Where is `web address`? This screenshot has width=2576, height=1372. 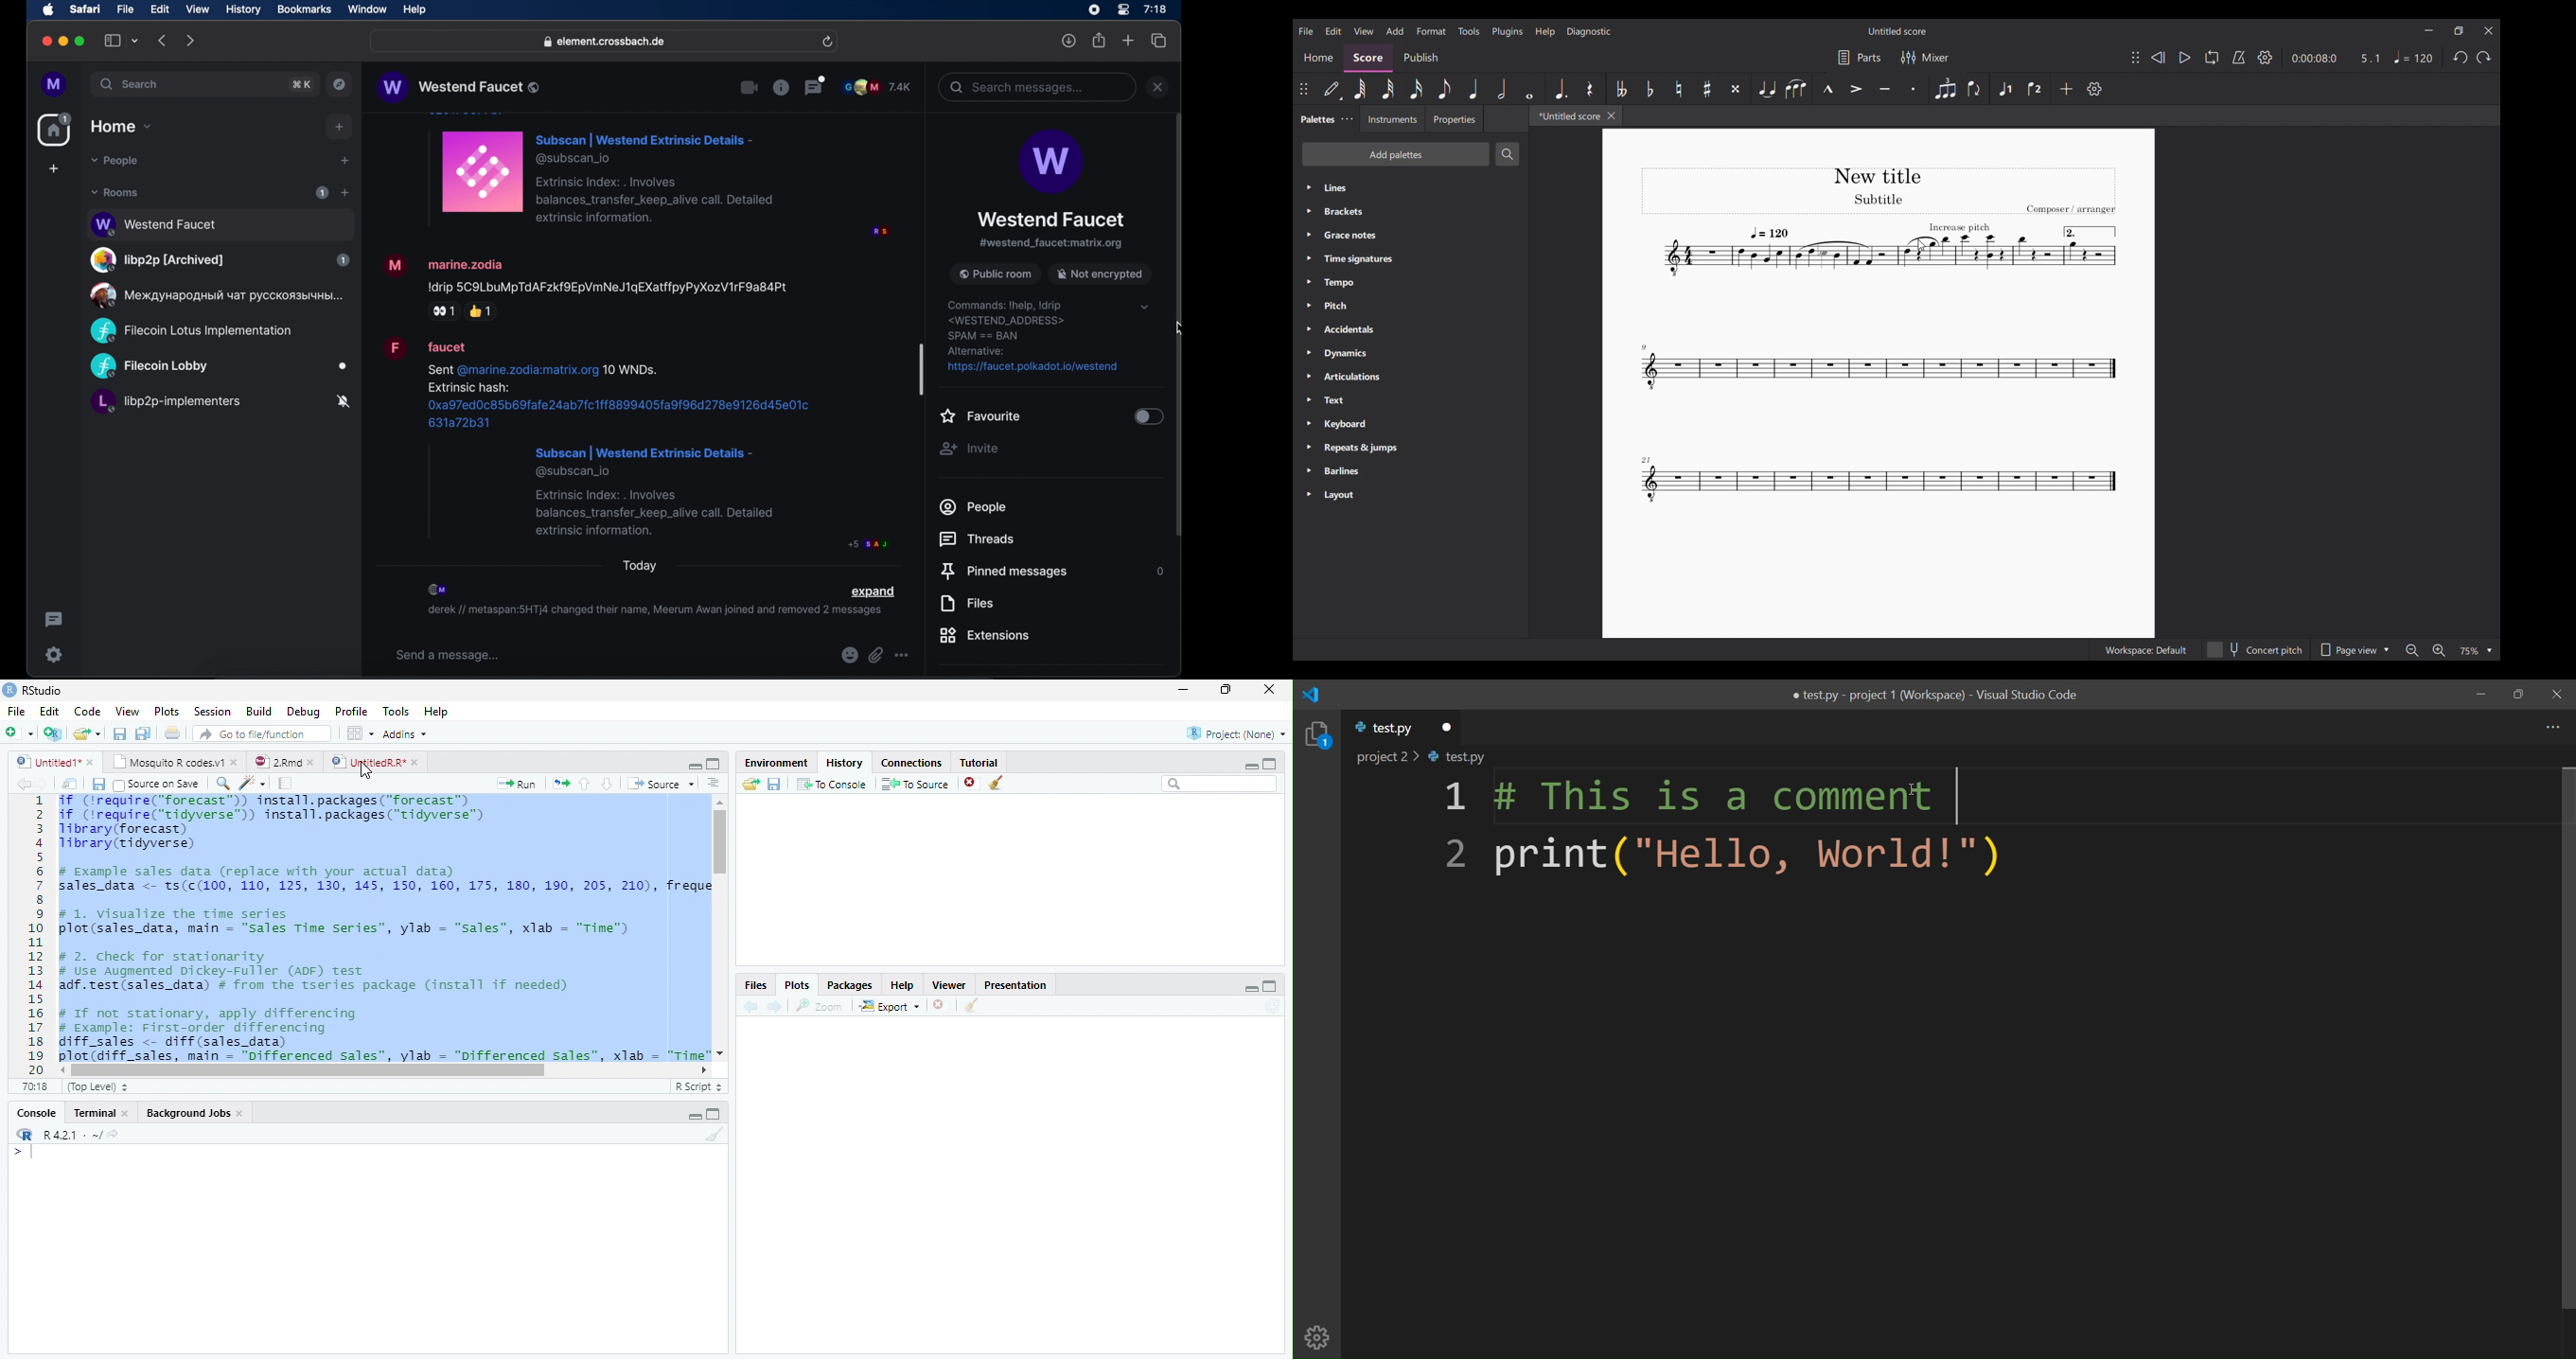
web address is located at coordinates (606, 42).